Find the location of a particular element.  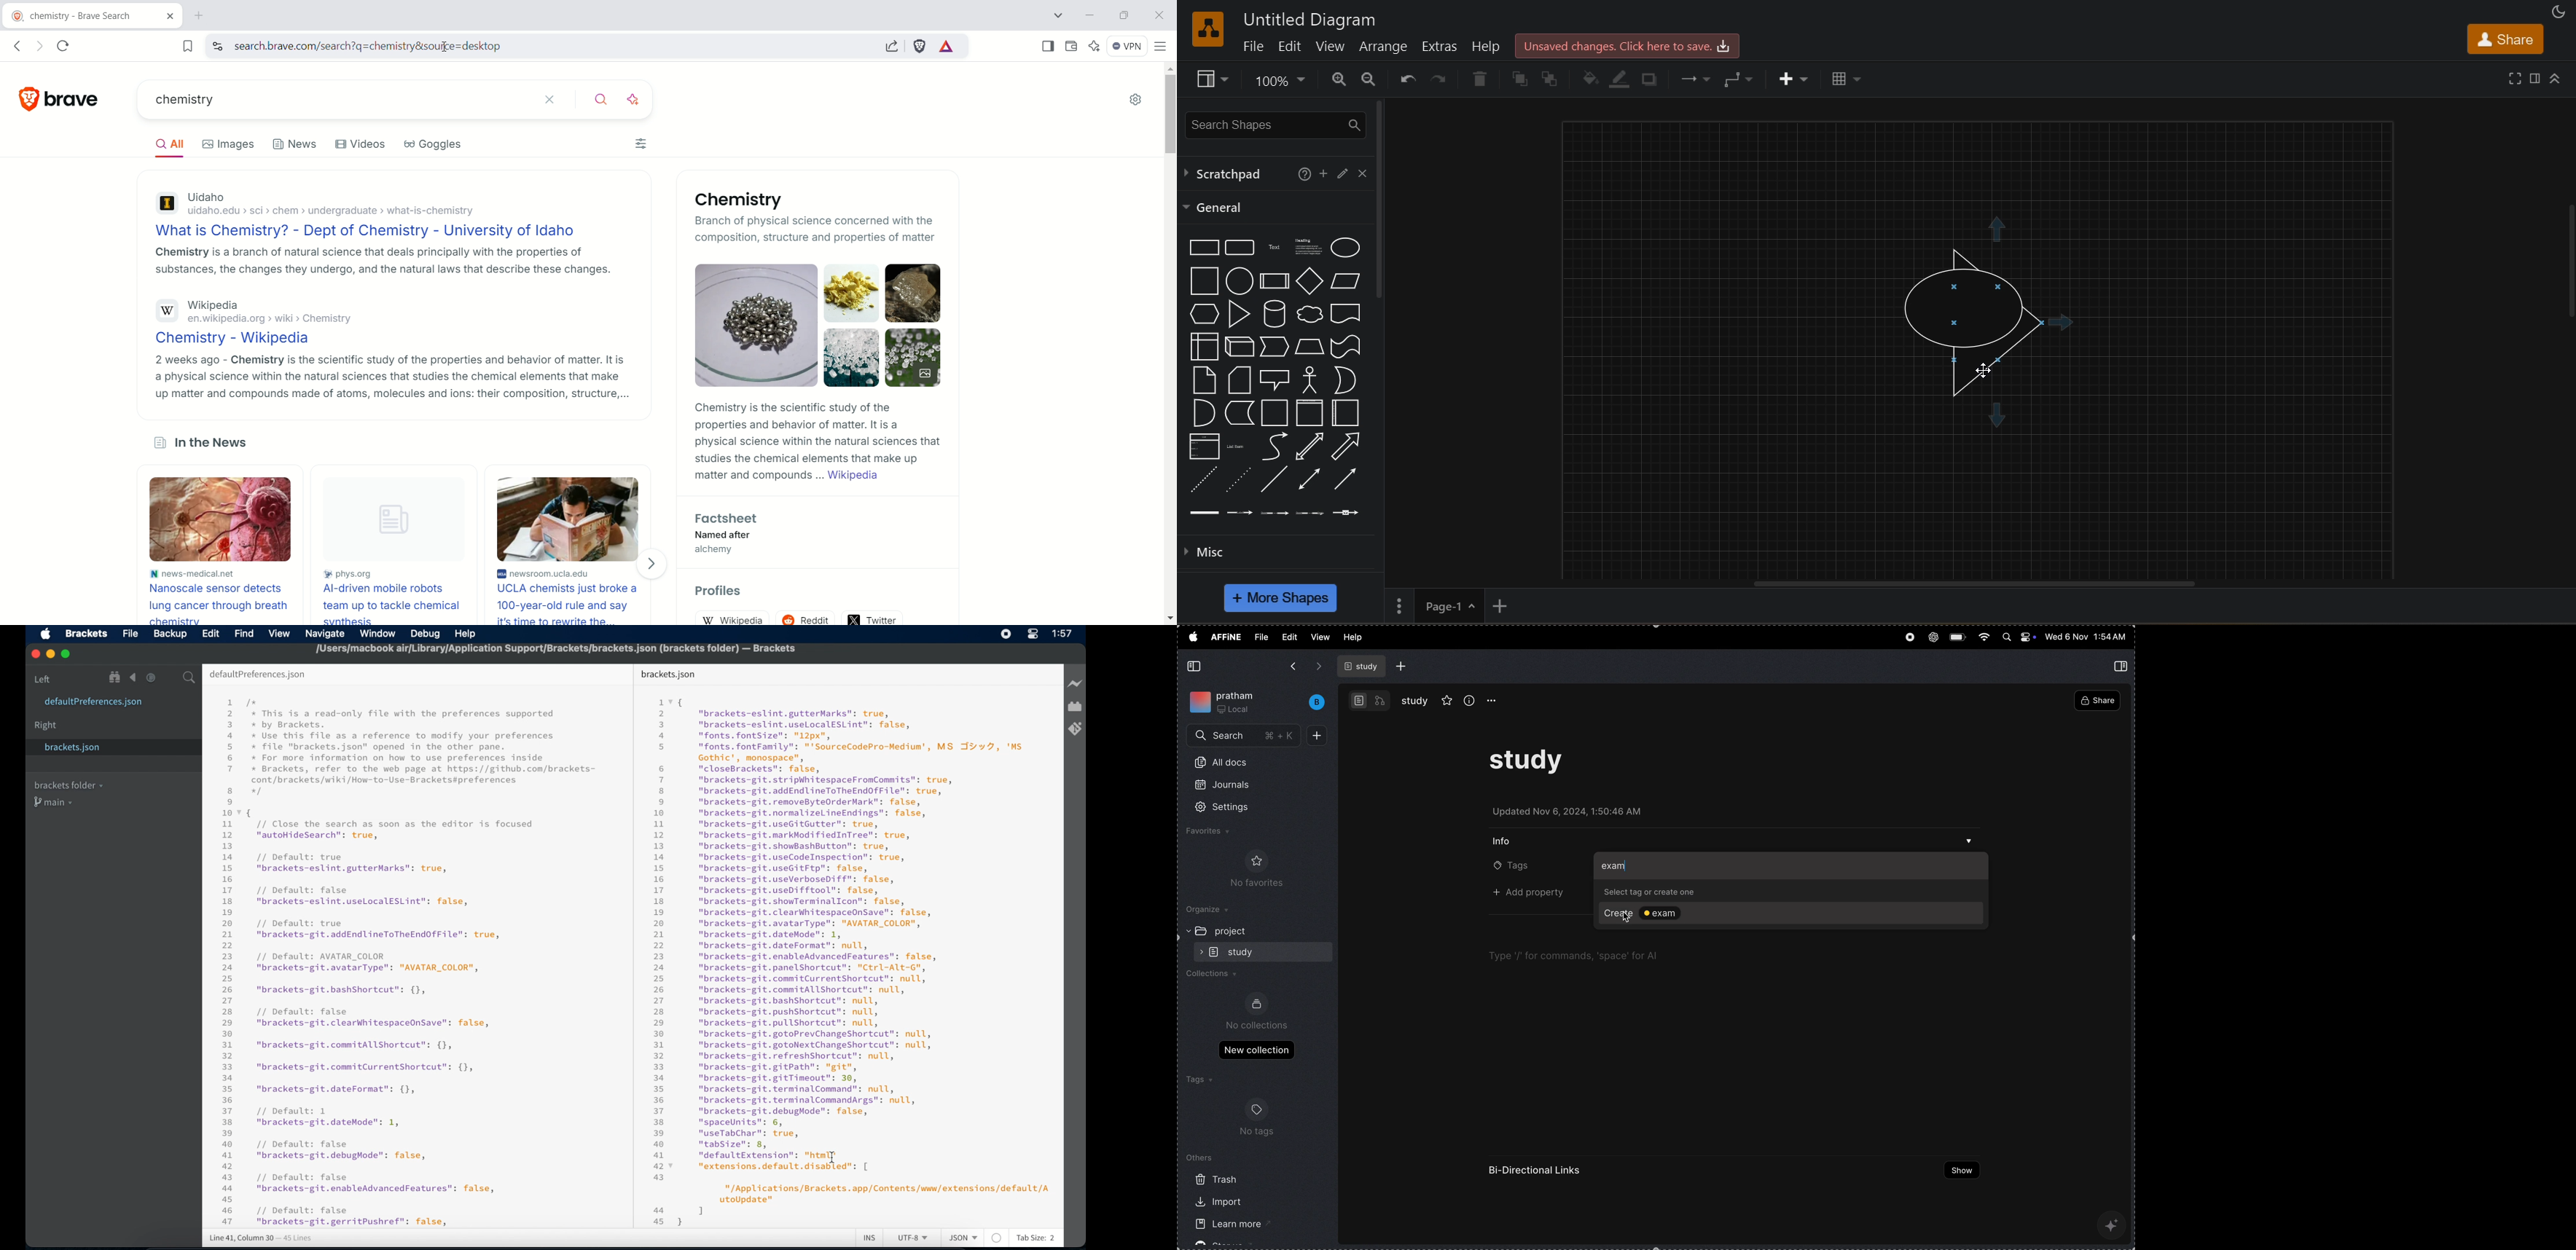

connection is located at coordinates (1696, 80).